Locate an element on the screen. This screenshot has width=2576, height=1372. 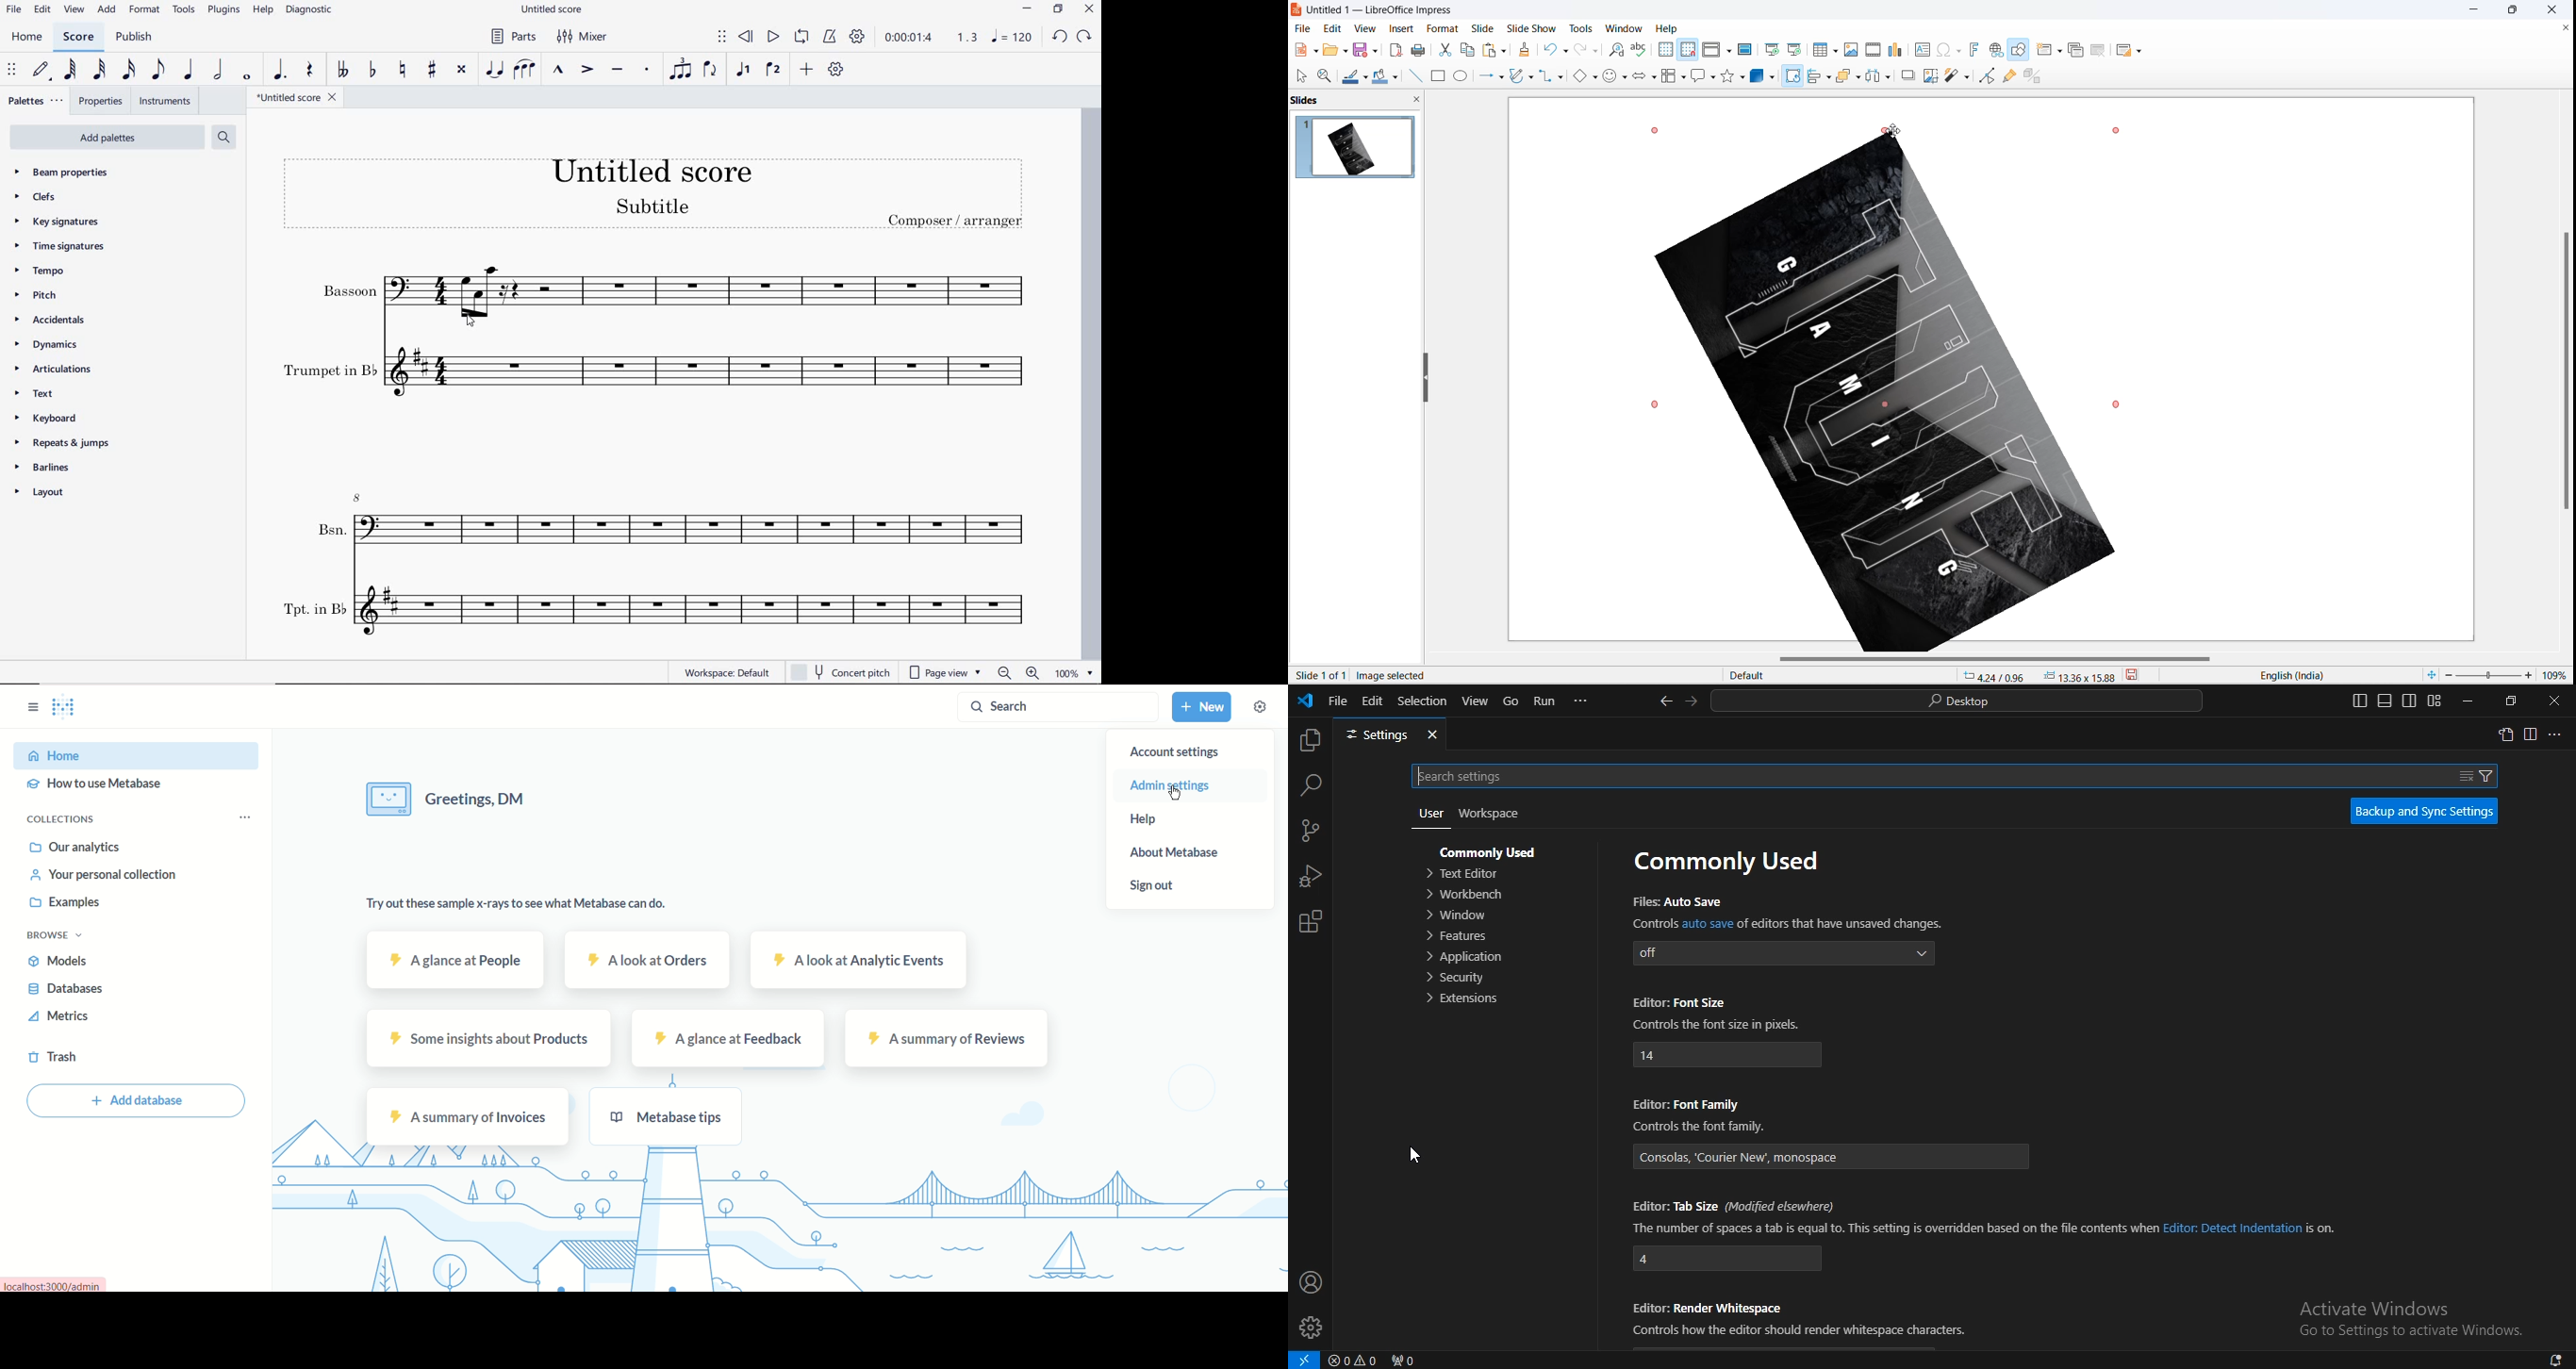
cursor is located at coordinates (471, 323).